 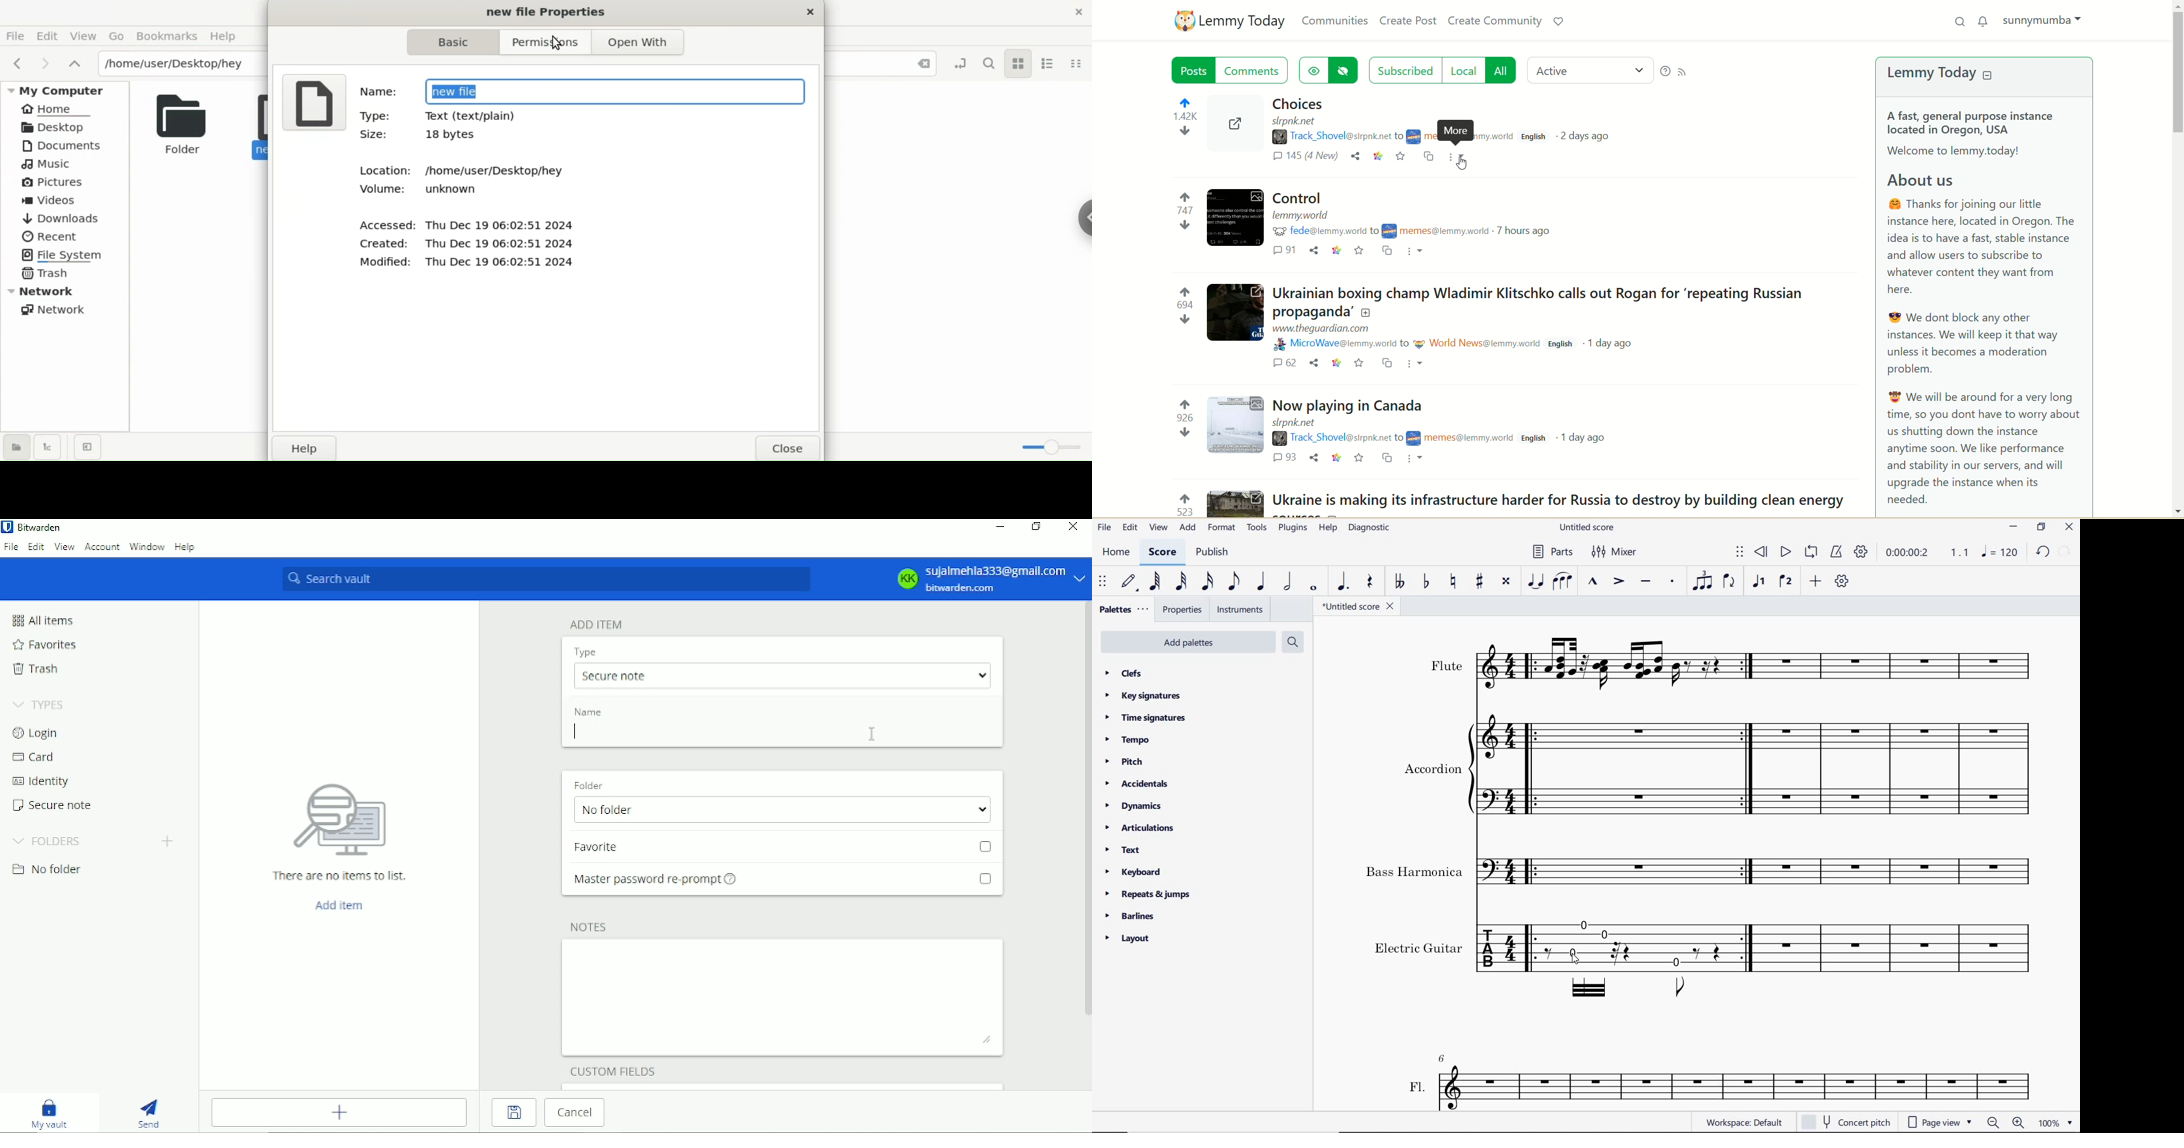 I want to click on barlines, so click(x=1131, y=915).